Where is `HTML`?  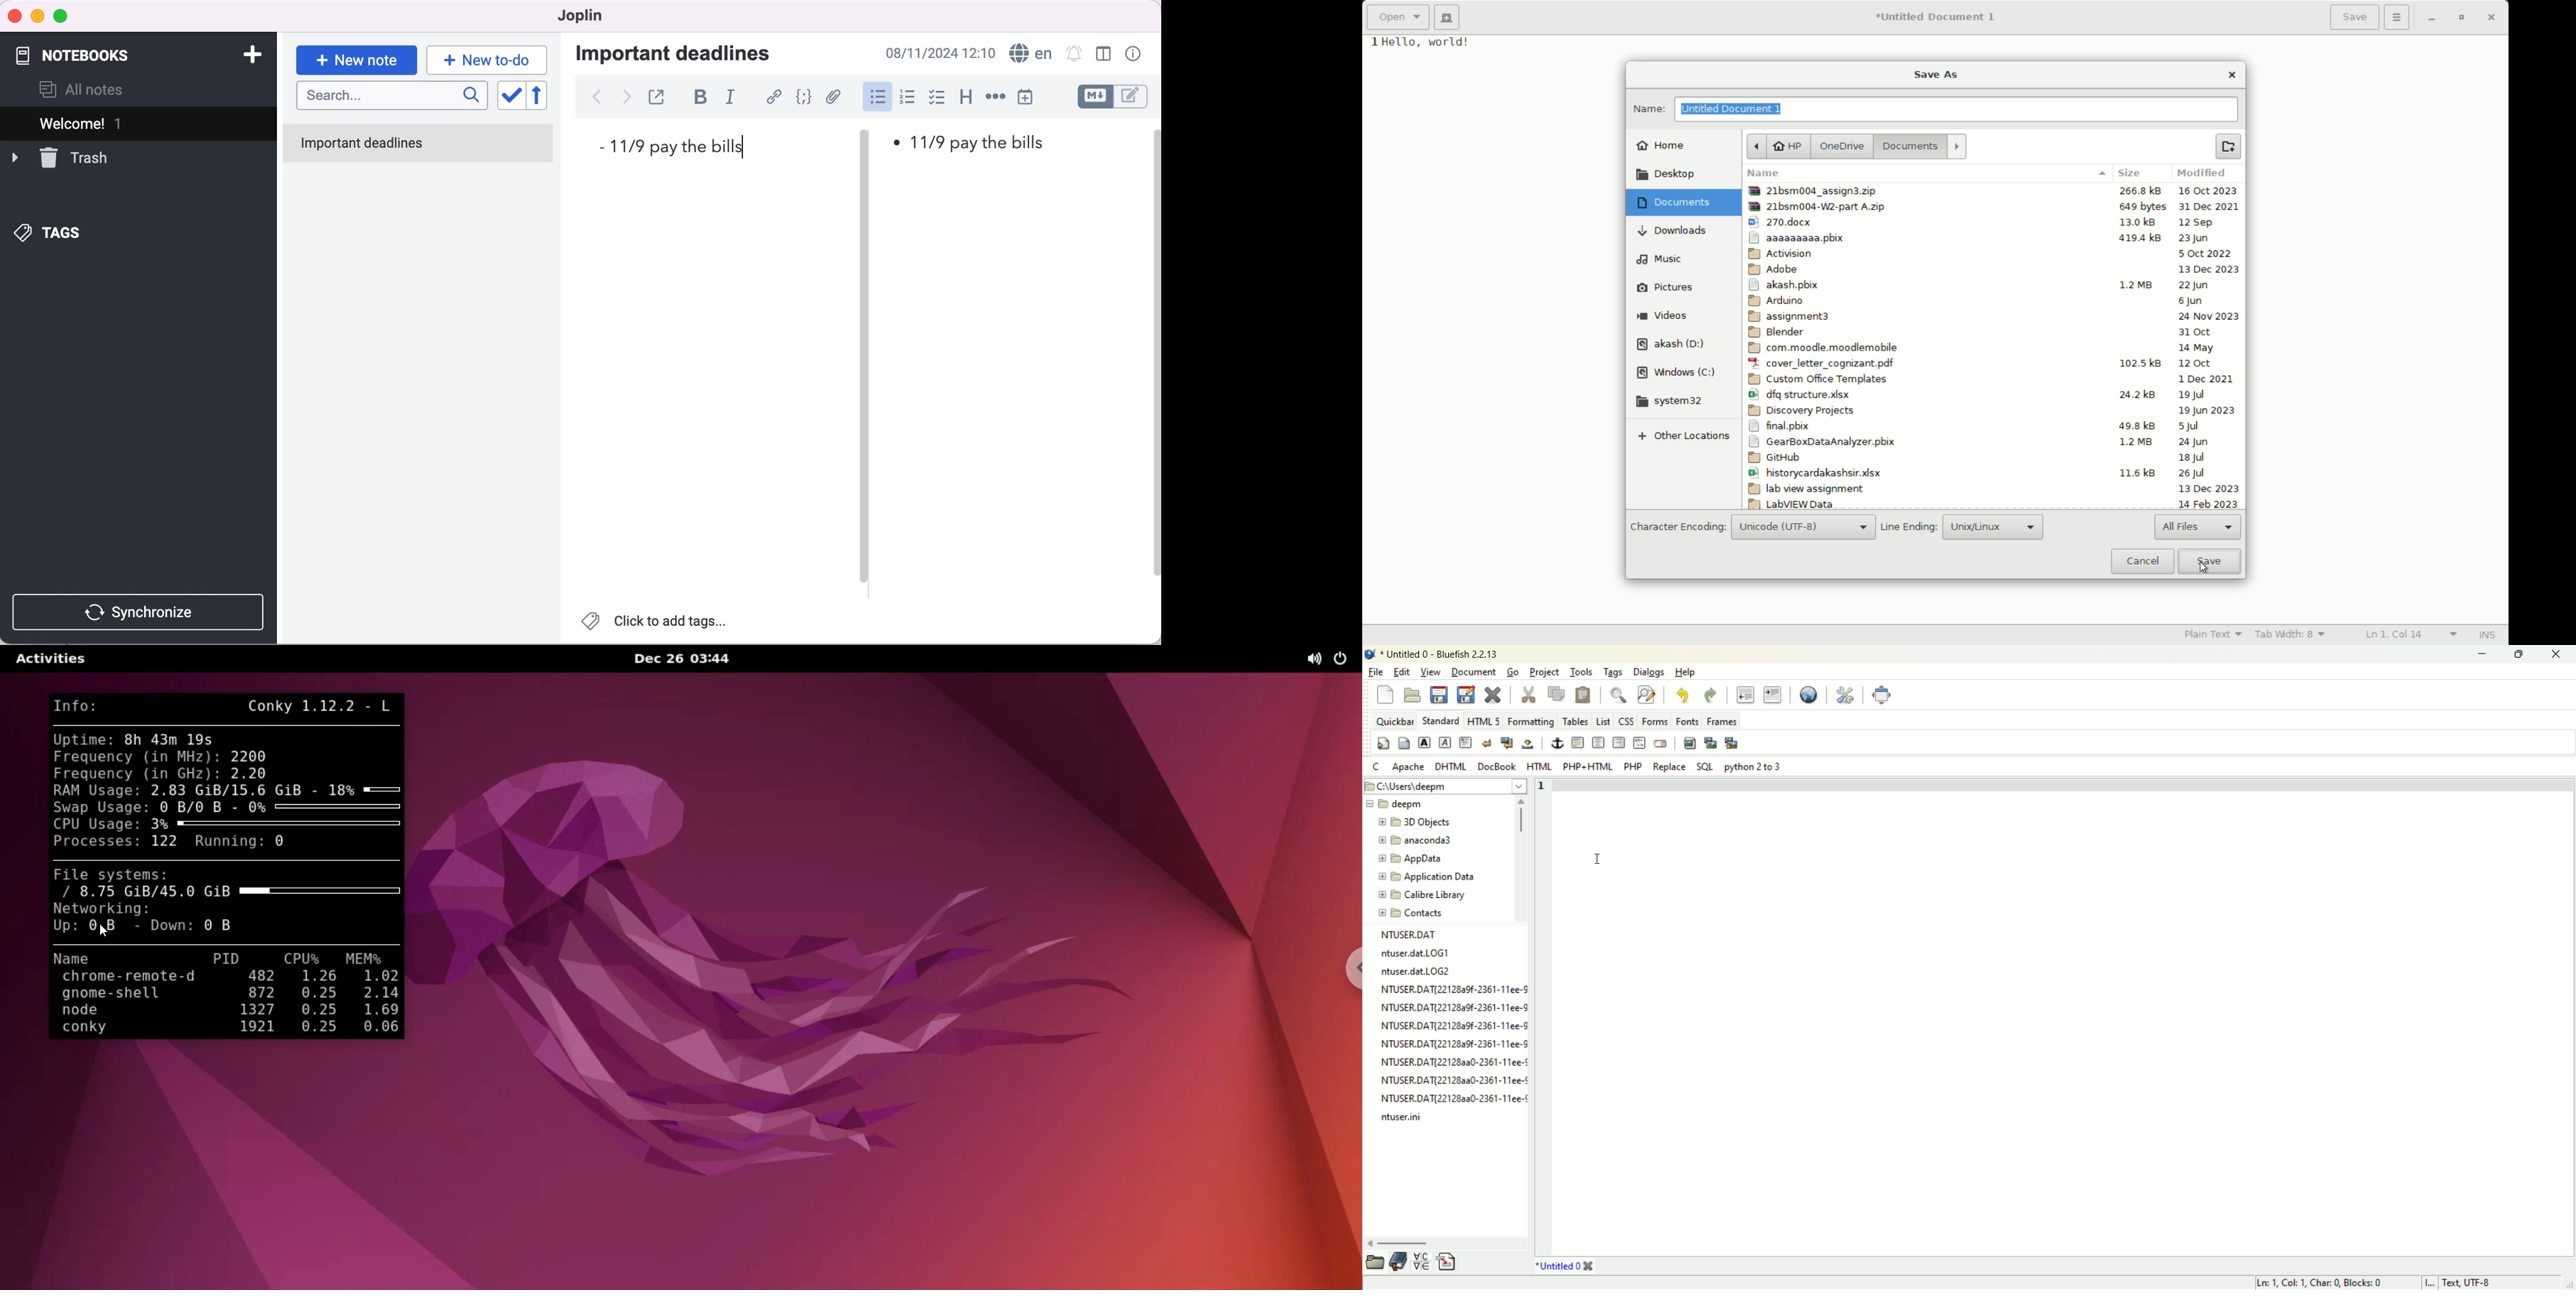 HTML is located at coordinates (1484, 720).